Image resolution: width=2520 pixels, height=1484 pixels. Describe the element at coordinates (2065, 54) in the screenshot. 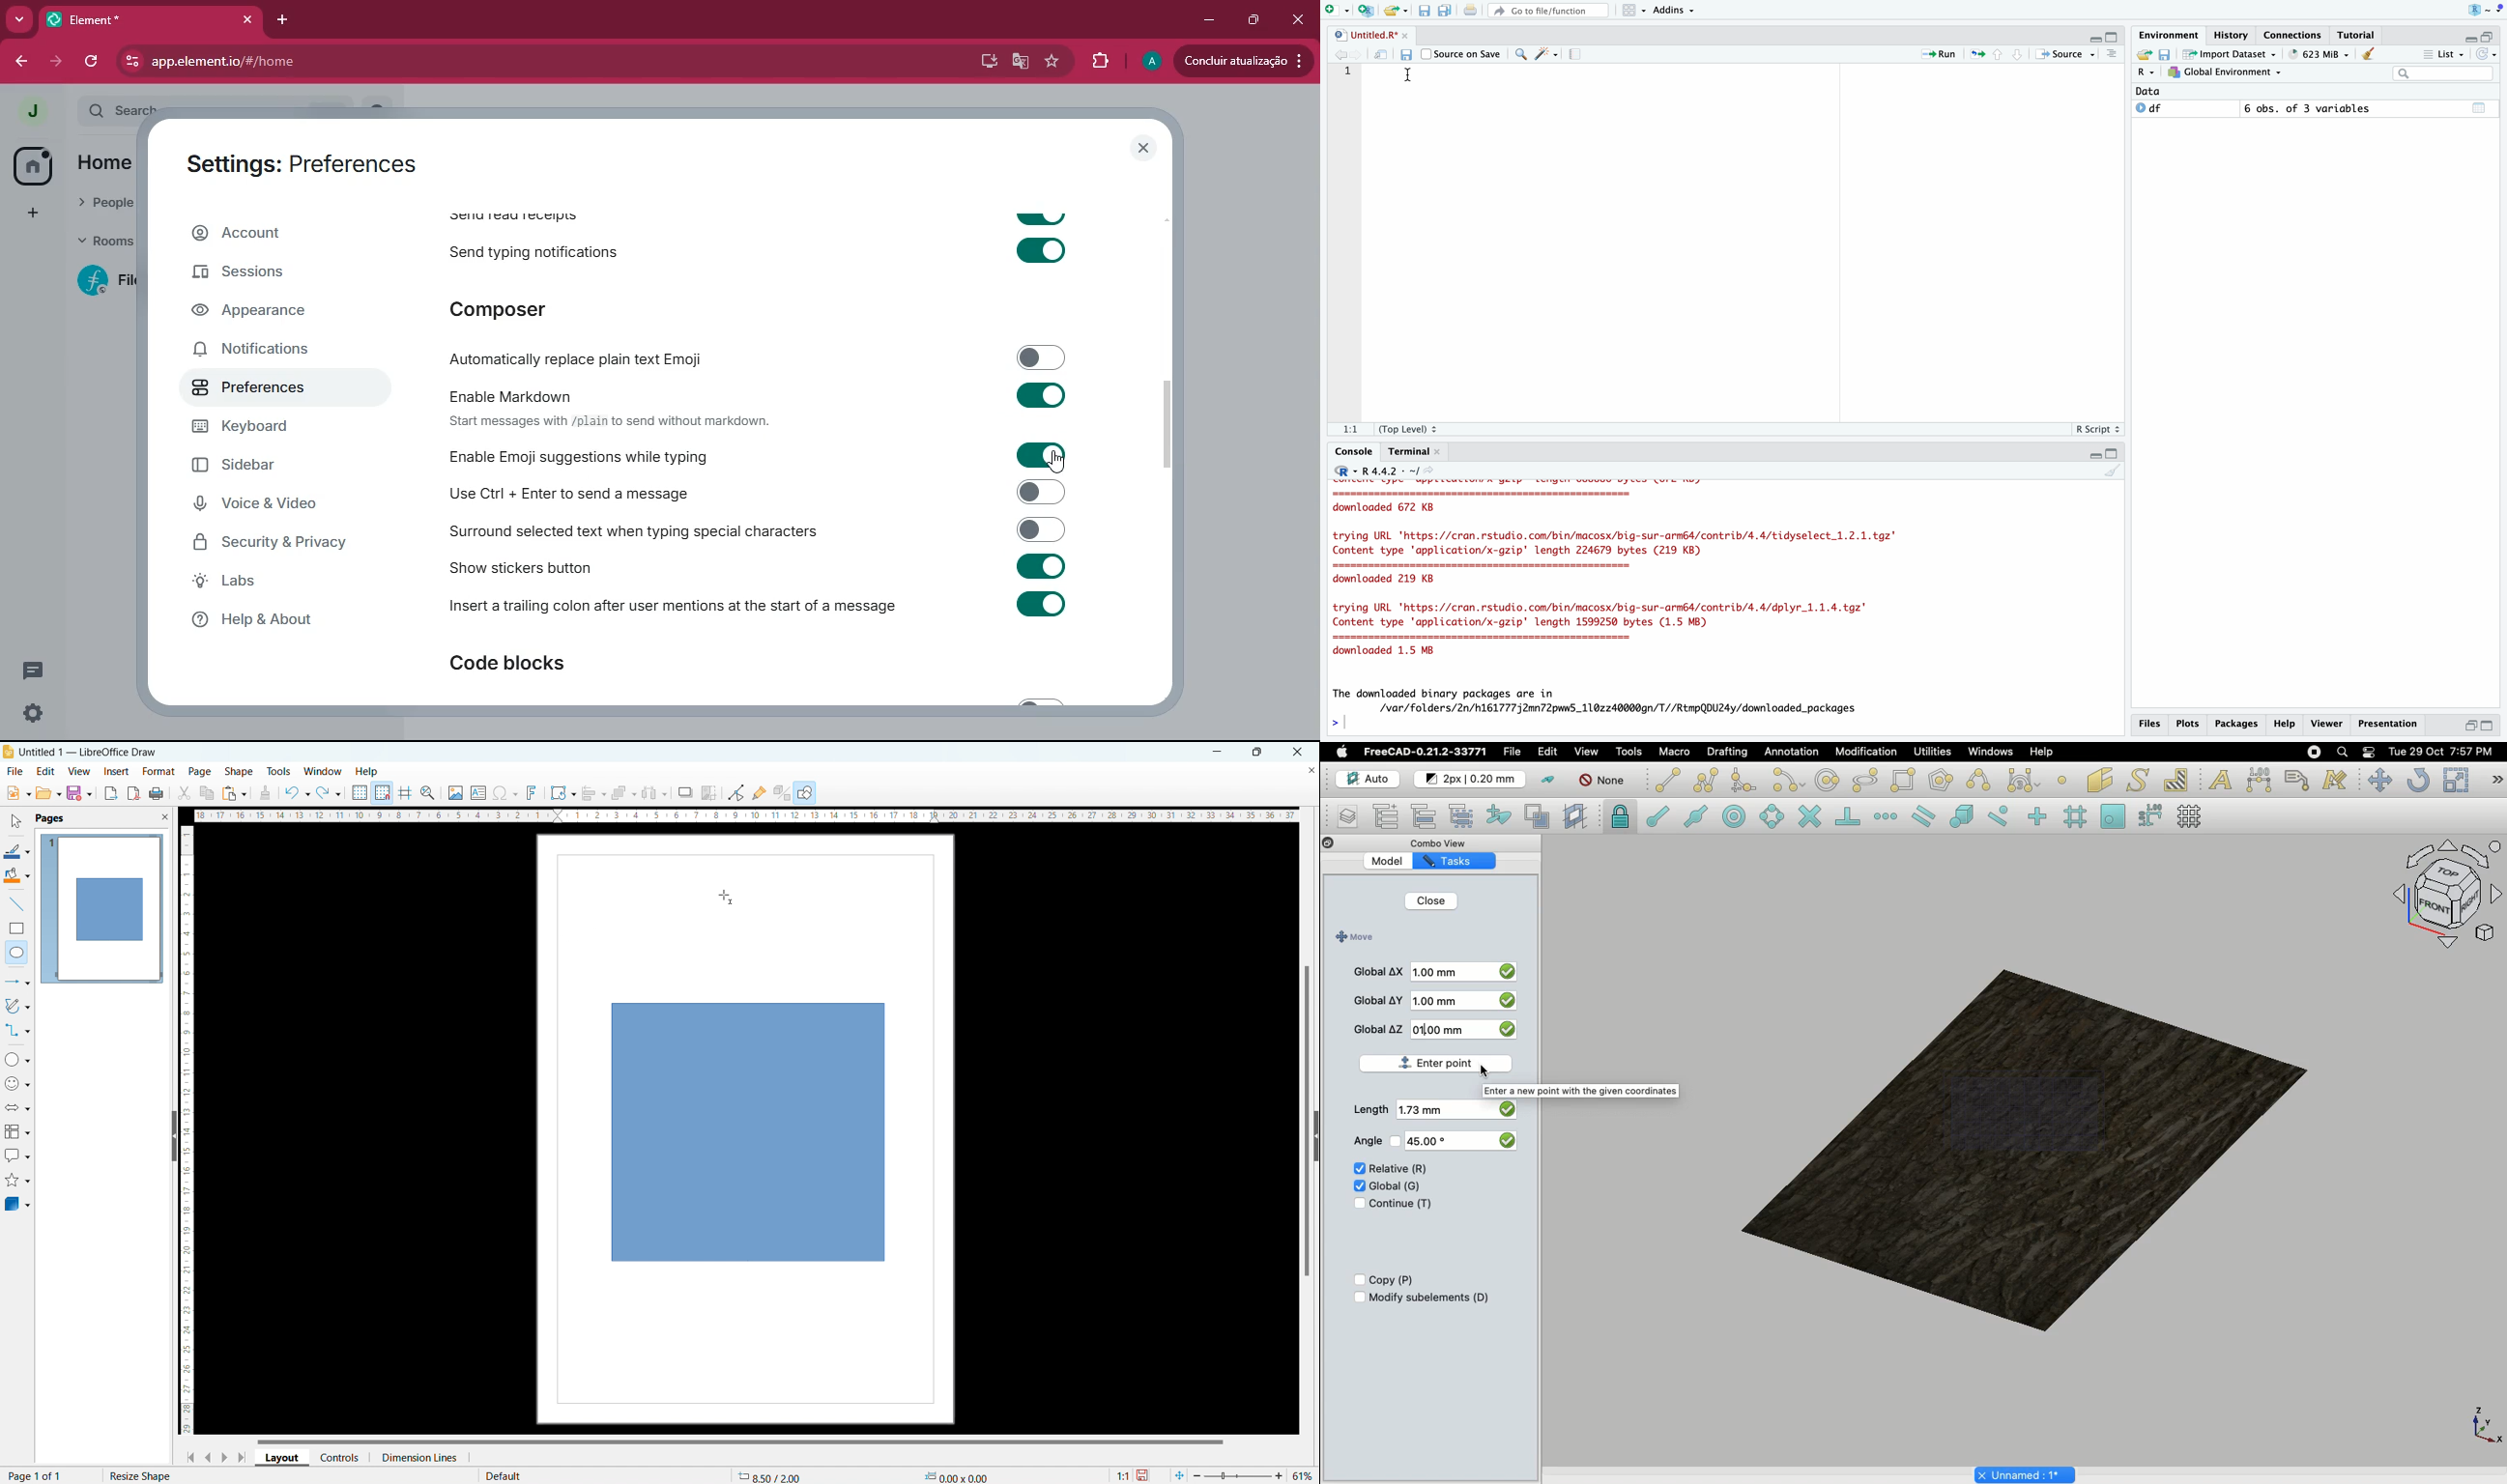

I see `Source` at that location.